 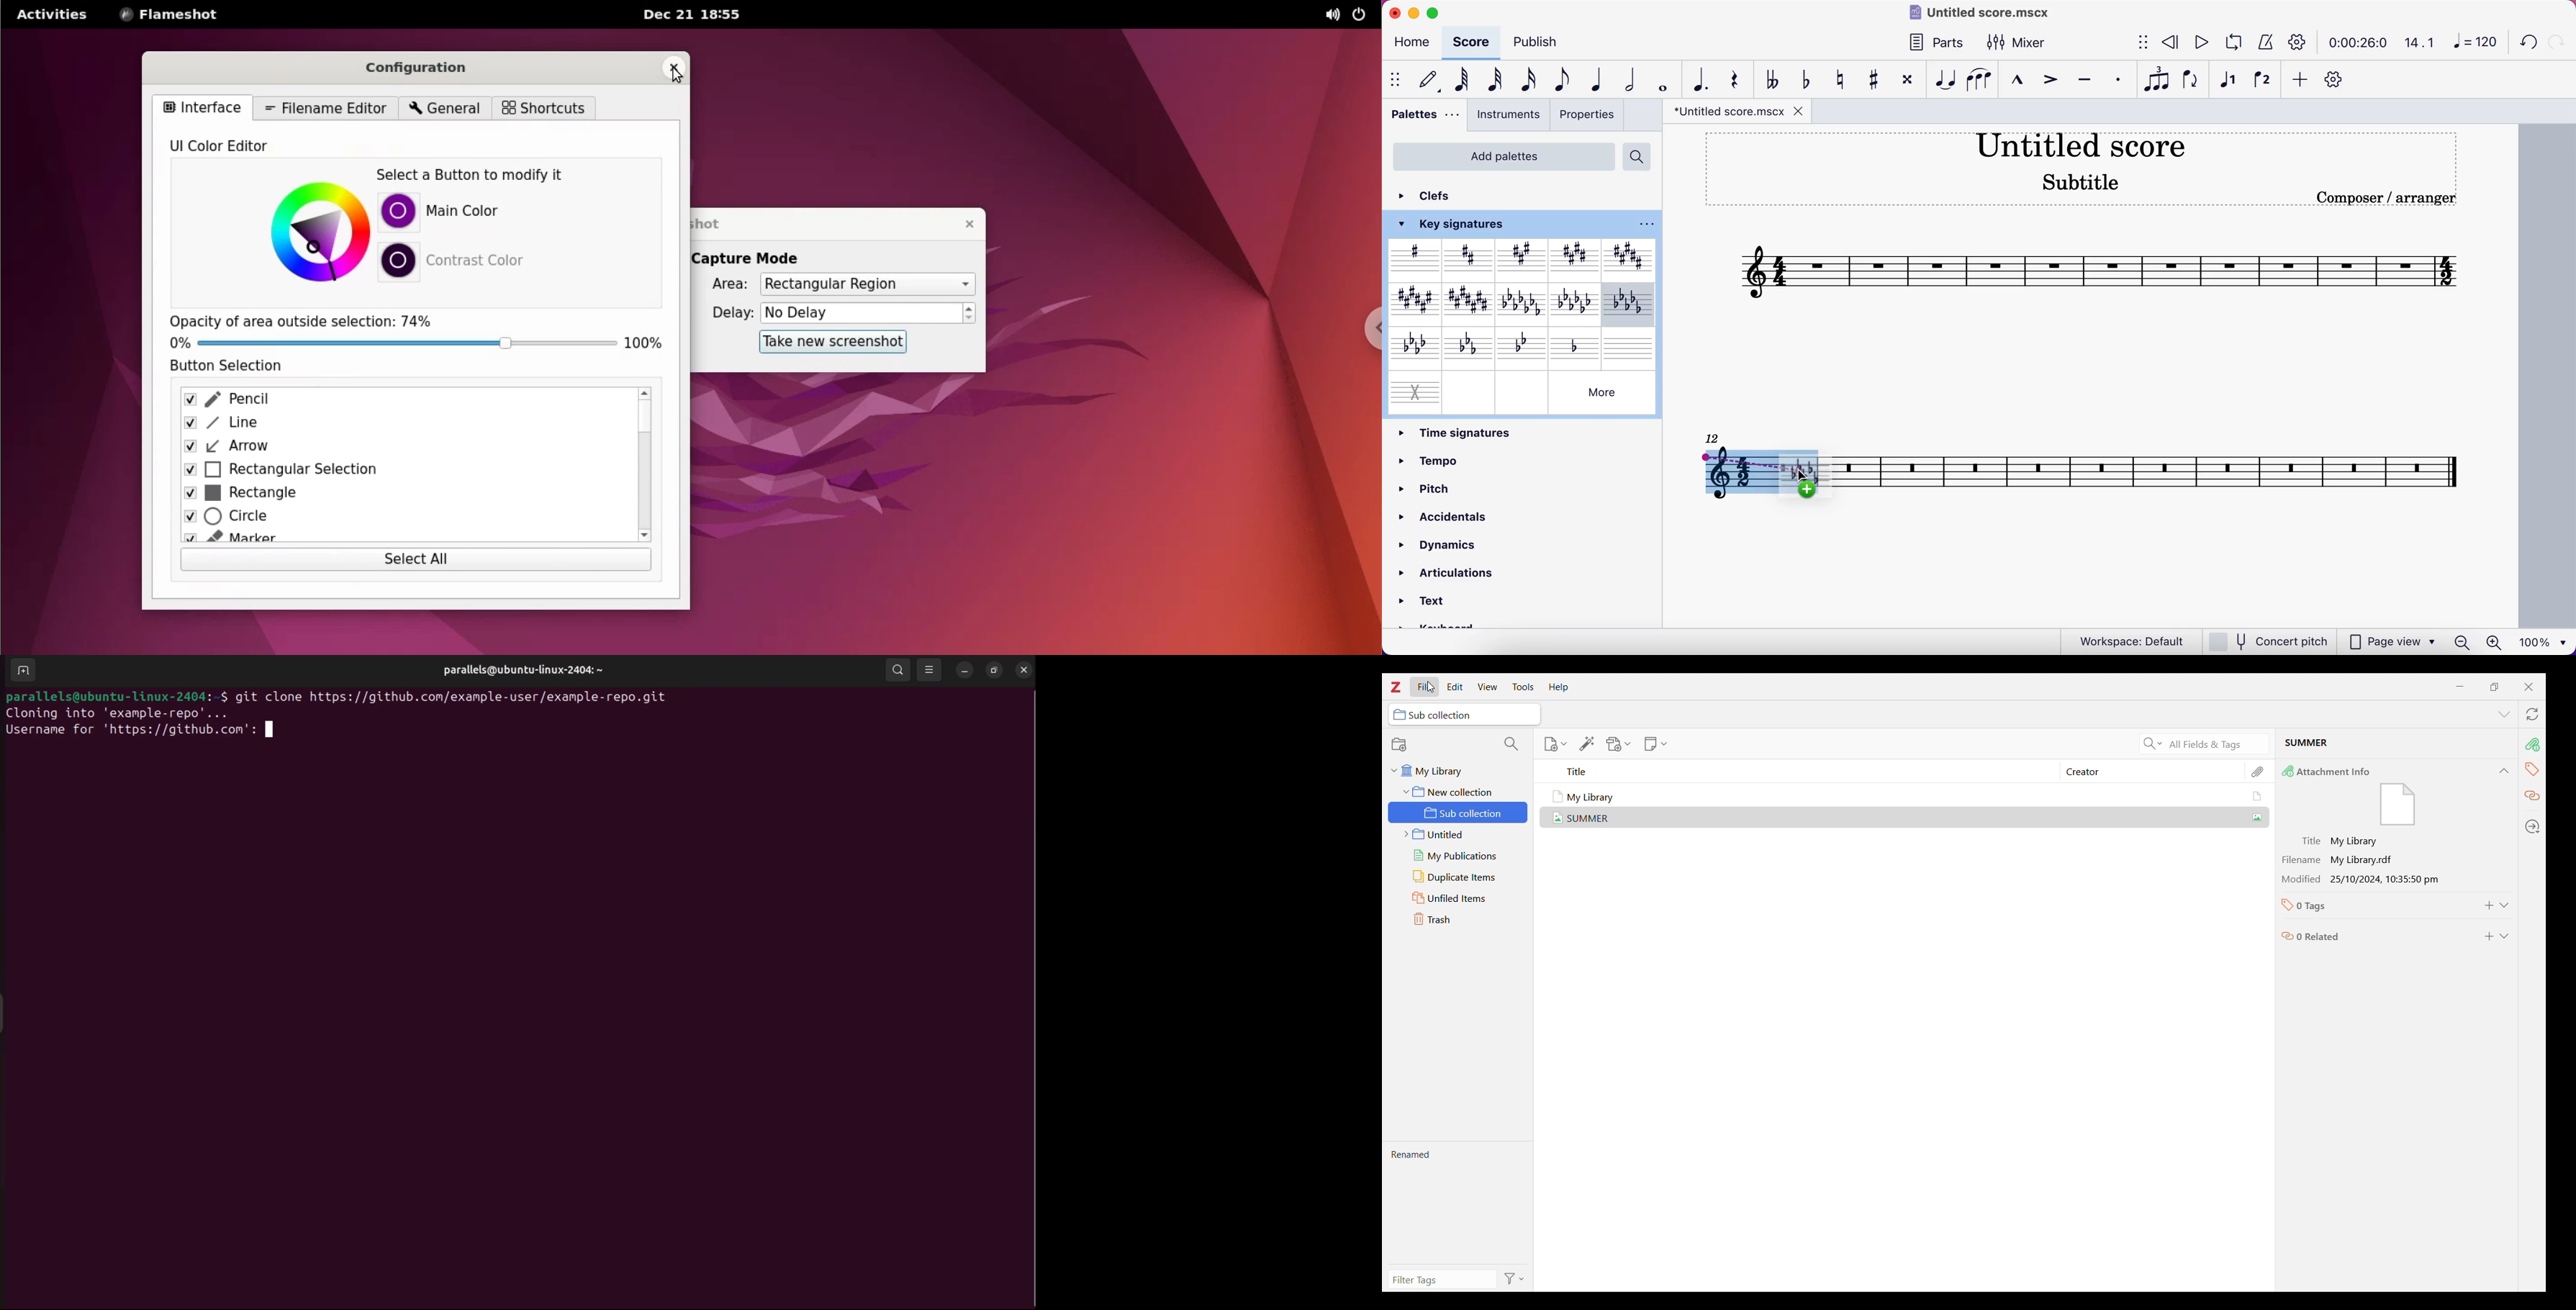 I want to click on Cursor, so click(x=1432, y=687).